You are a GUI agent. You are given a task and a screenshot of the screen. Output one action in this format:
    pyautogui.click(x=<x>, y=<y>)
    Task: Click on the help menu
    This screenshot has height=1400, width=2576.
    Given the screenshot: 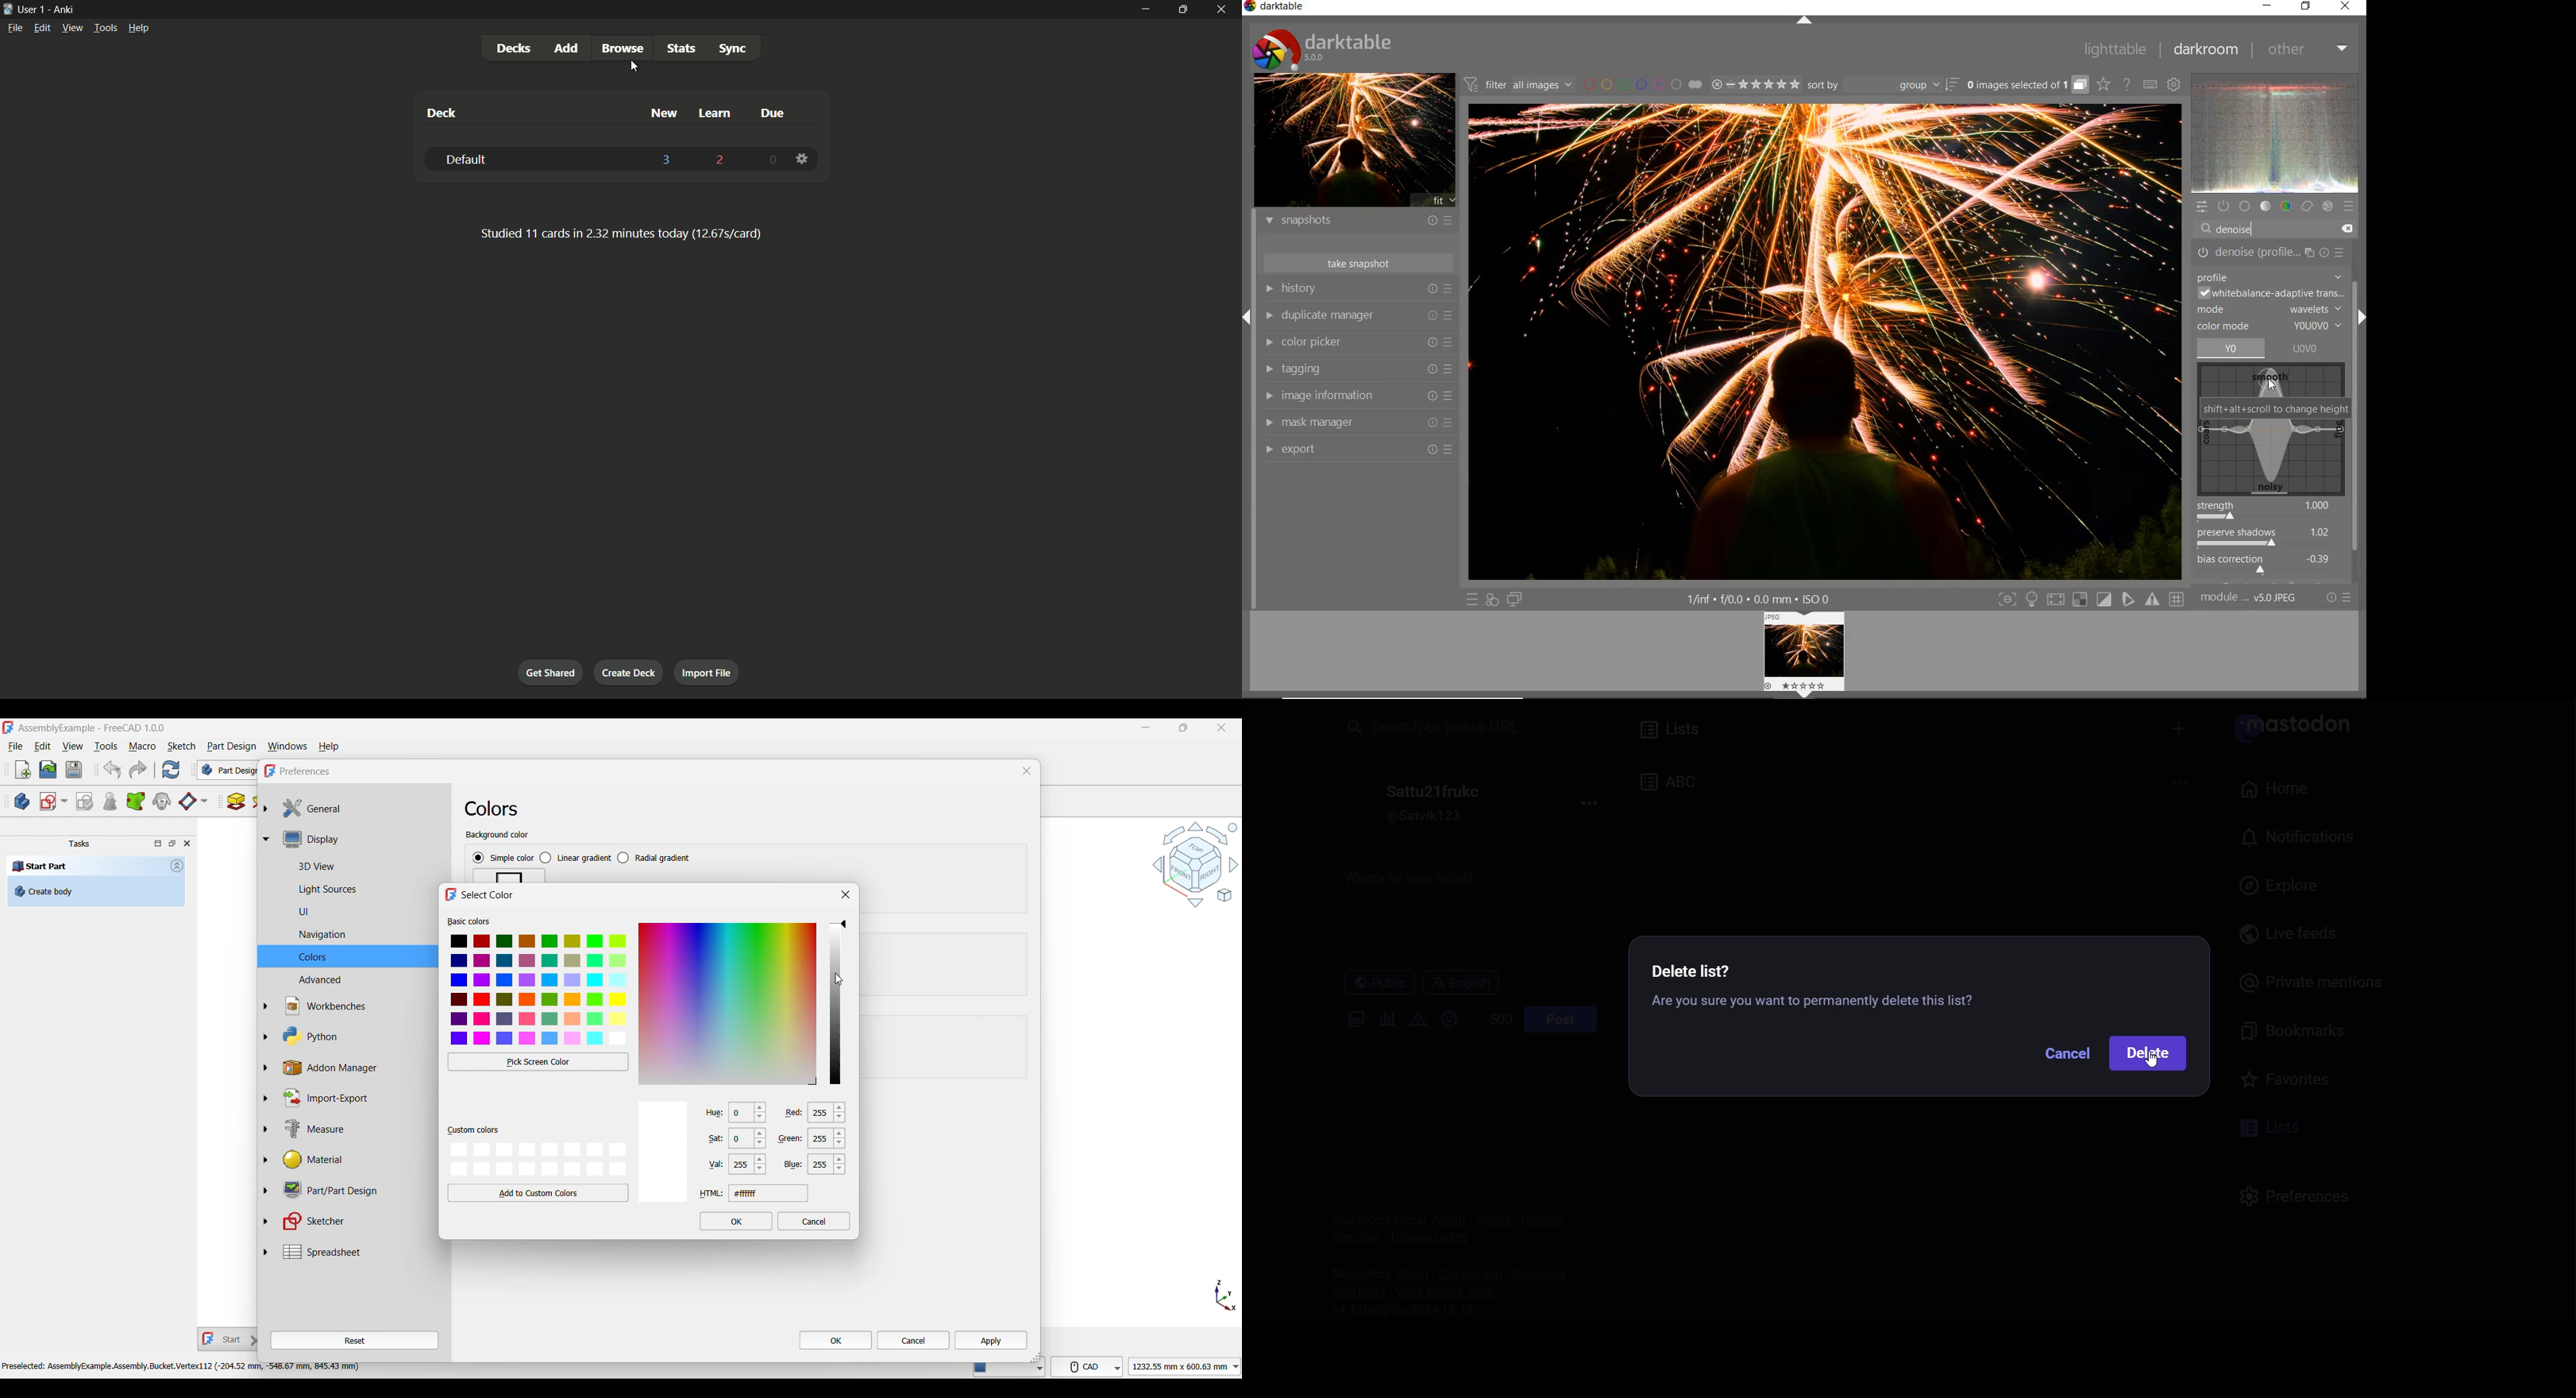 What is the action you would take?
    pyautogui.click(x=138, y=28)
    